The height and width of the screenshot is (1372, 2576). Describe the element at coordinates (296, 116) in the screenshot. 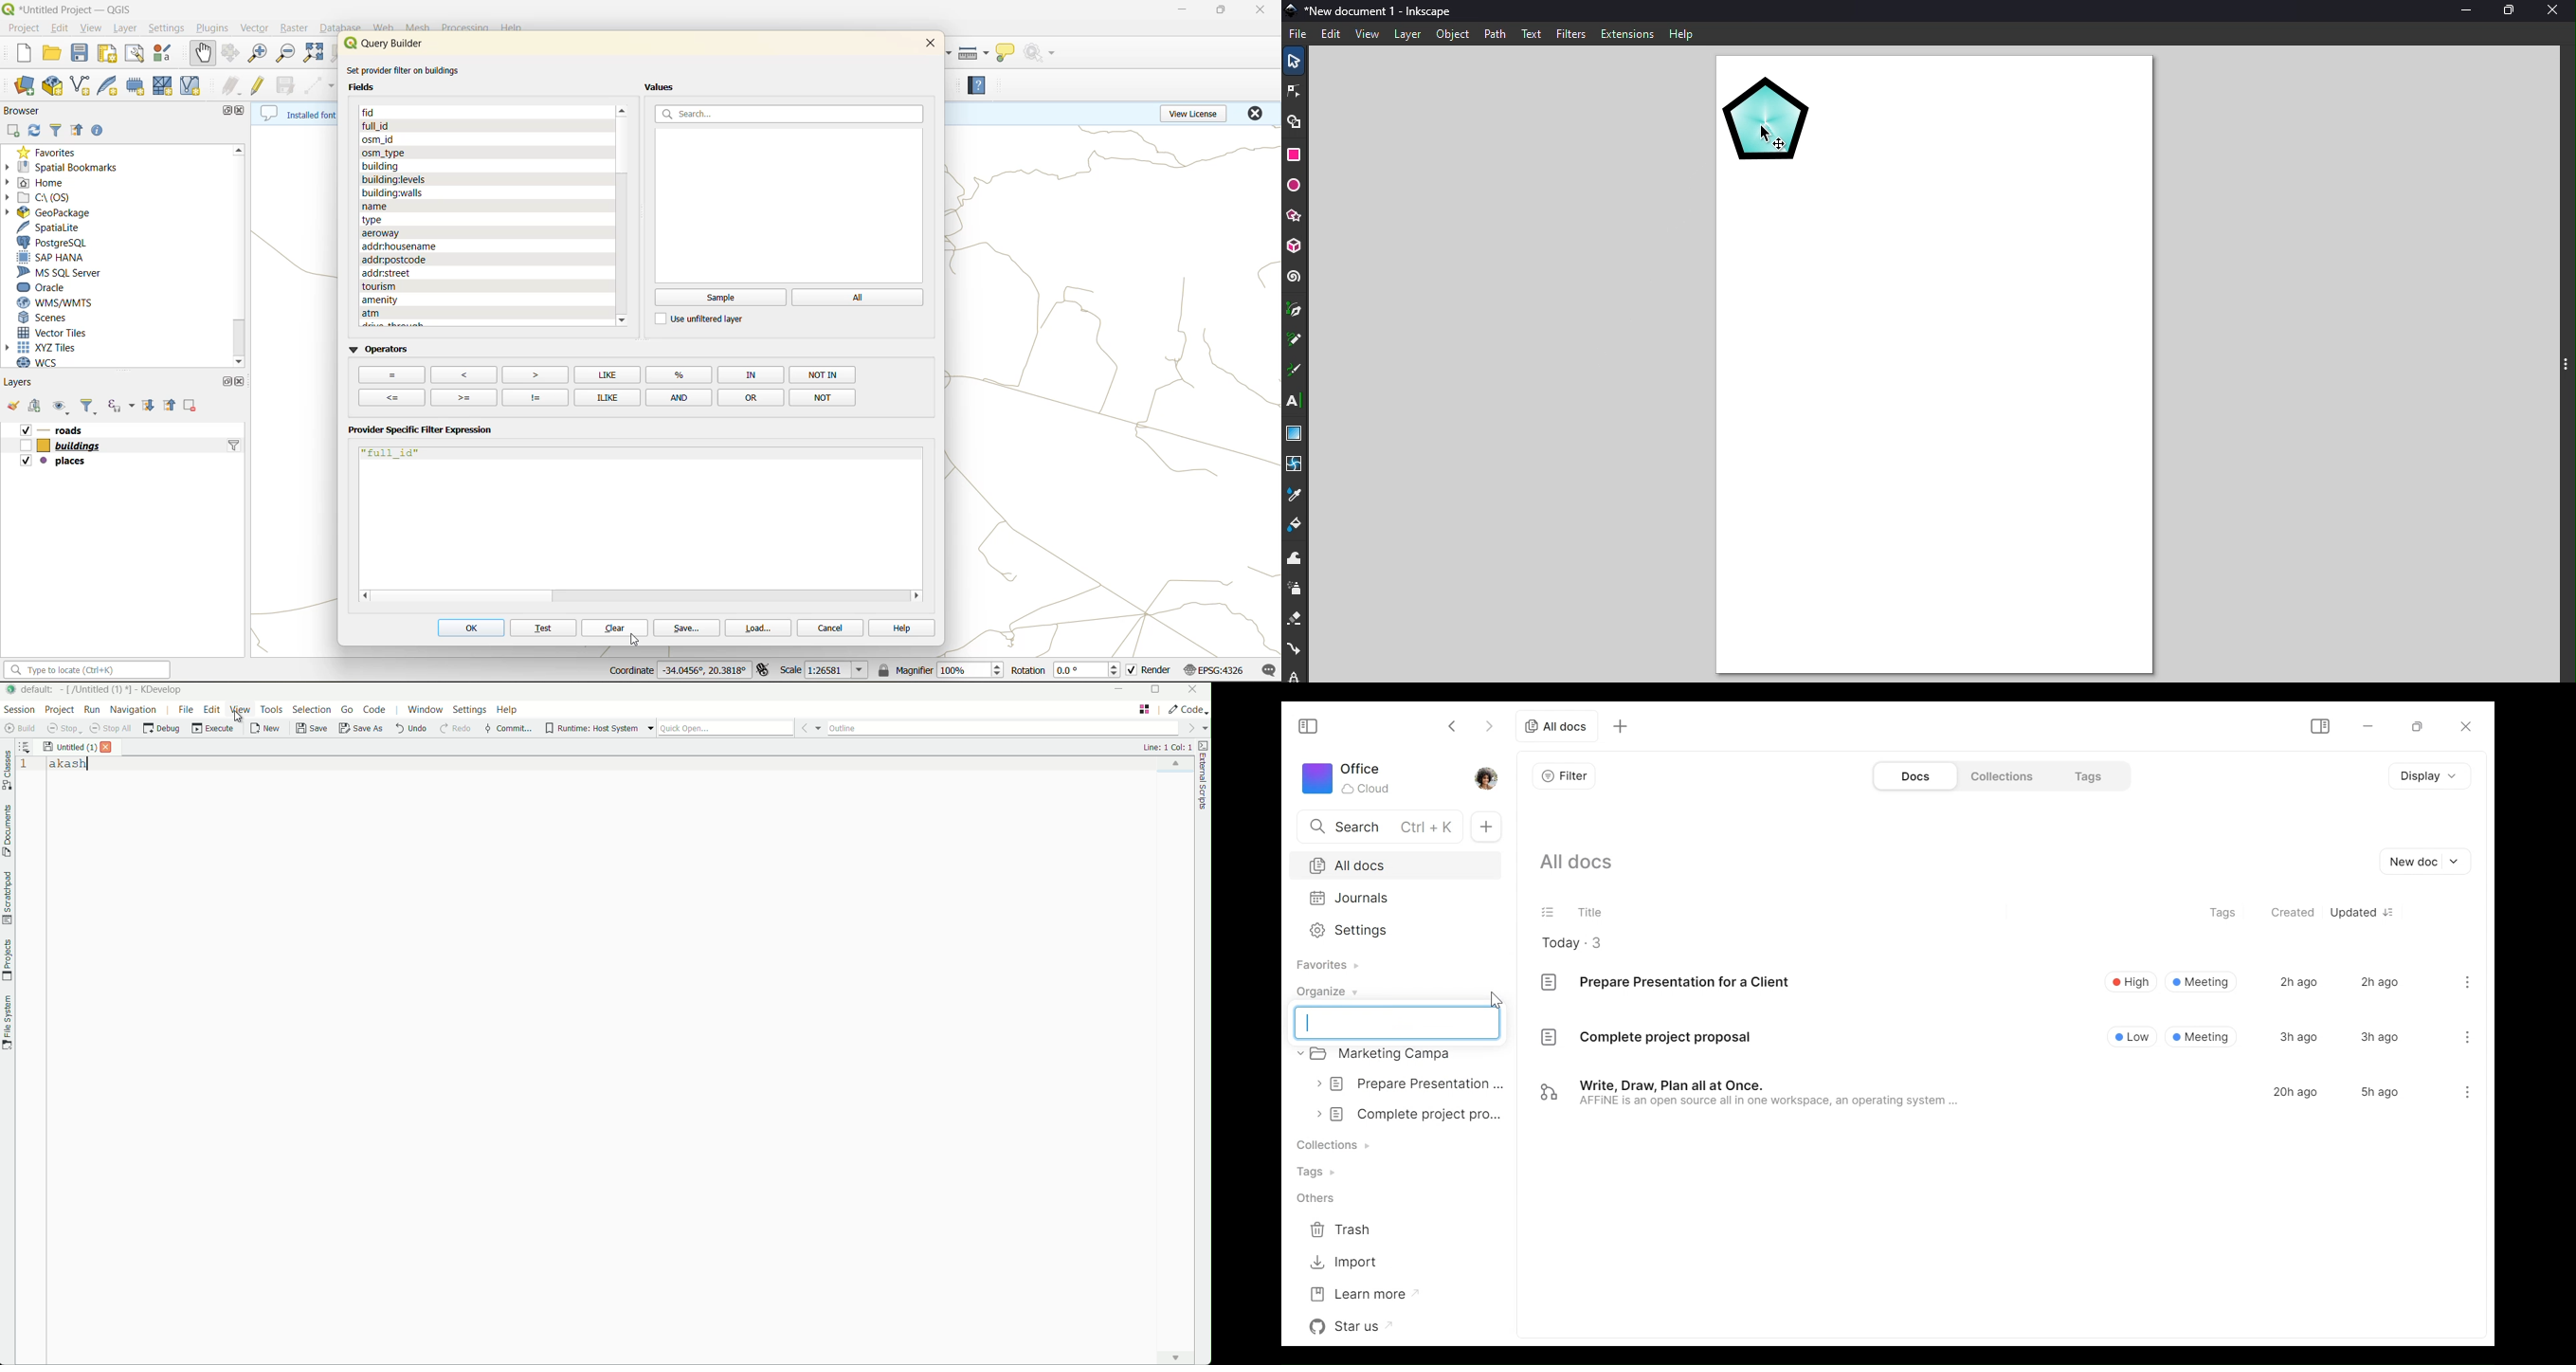

I see `metadata` at that location.